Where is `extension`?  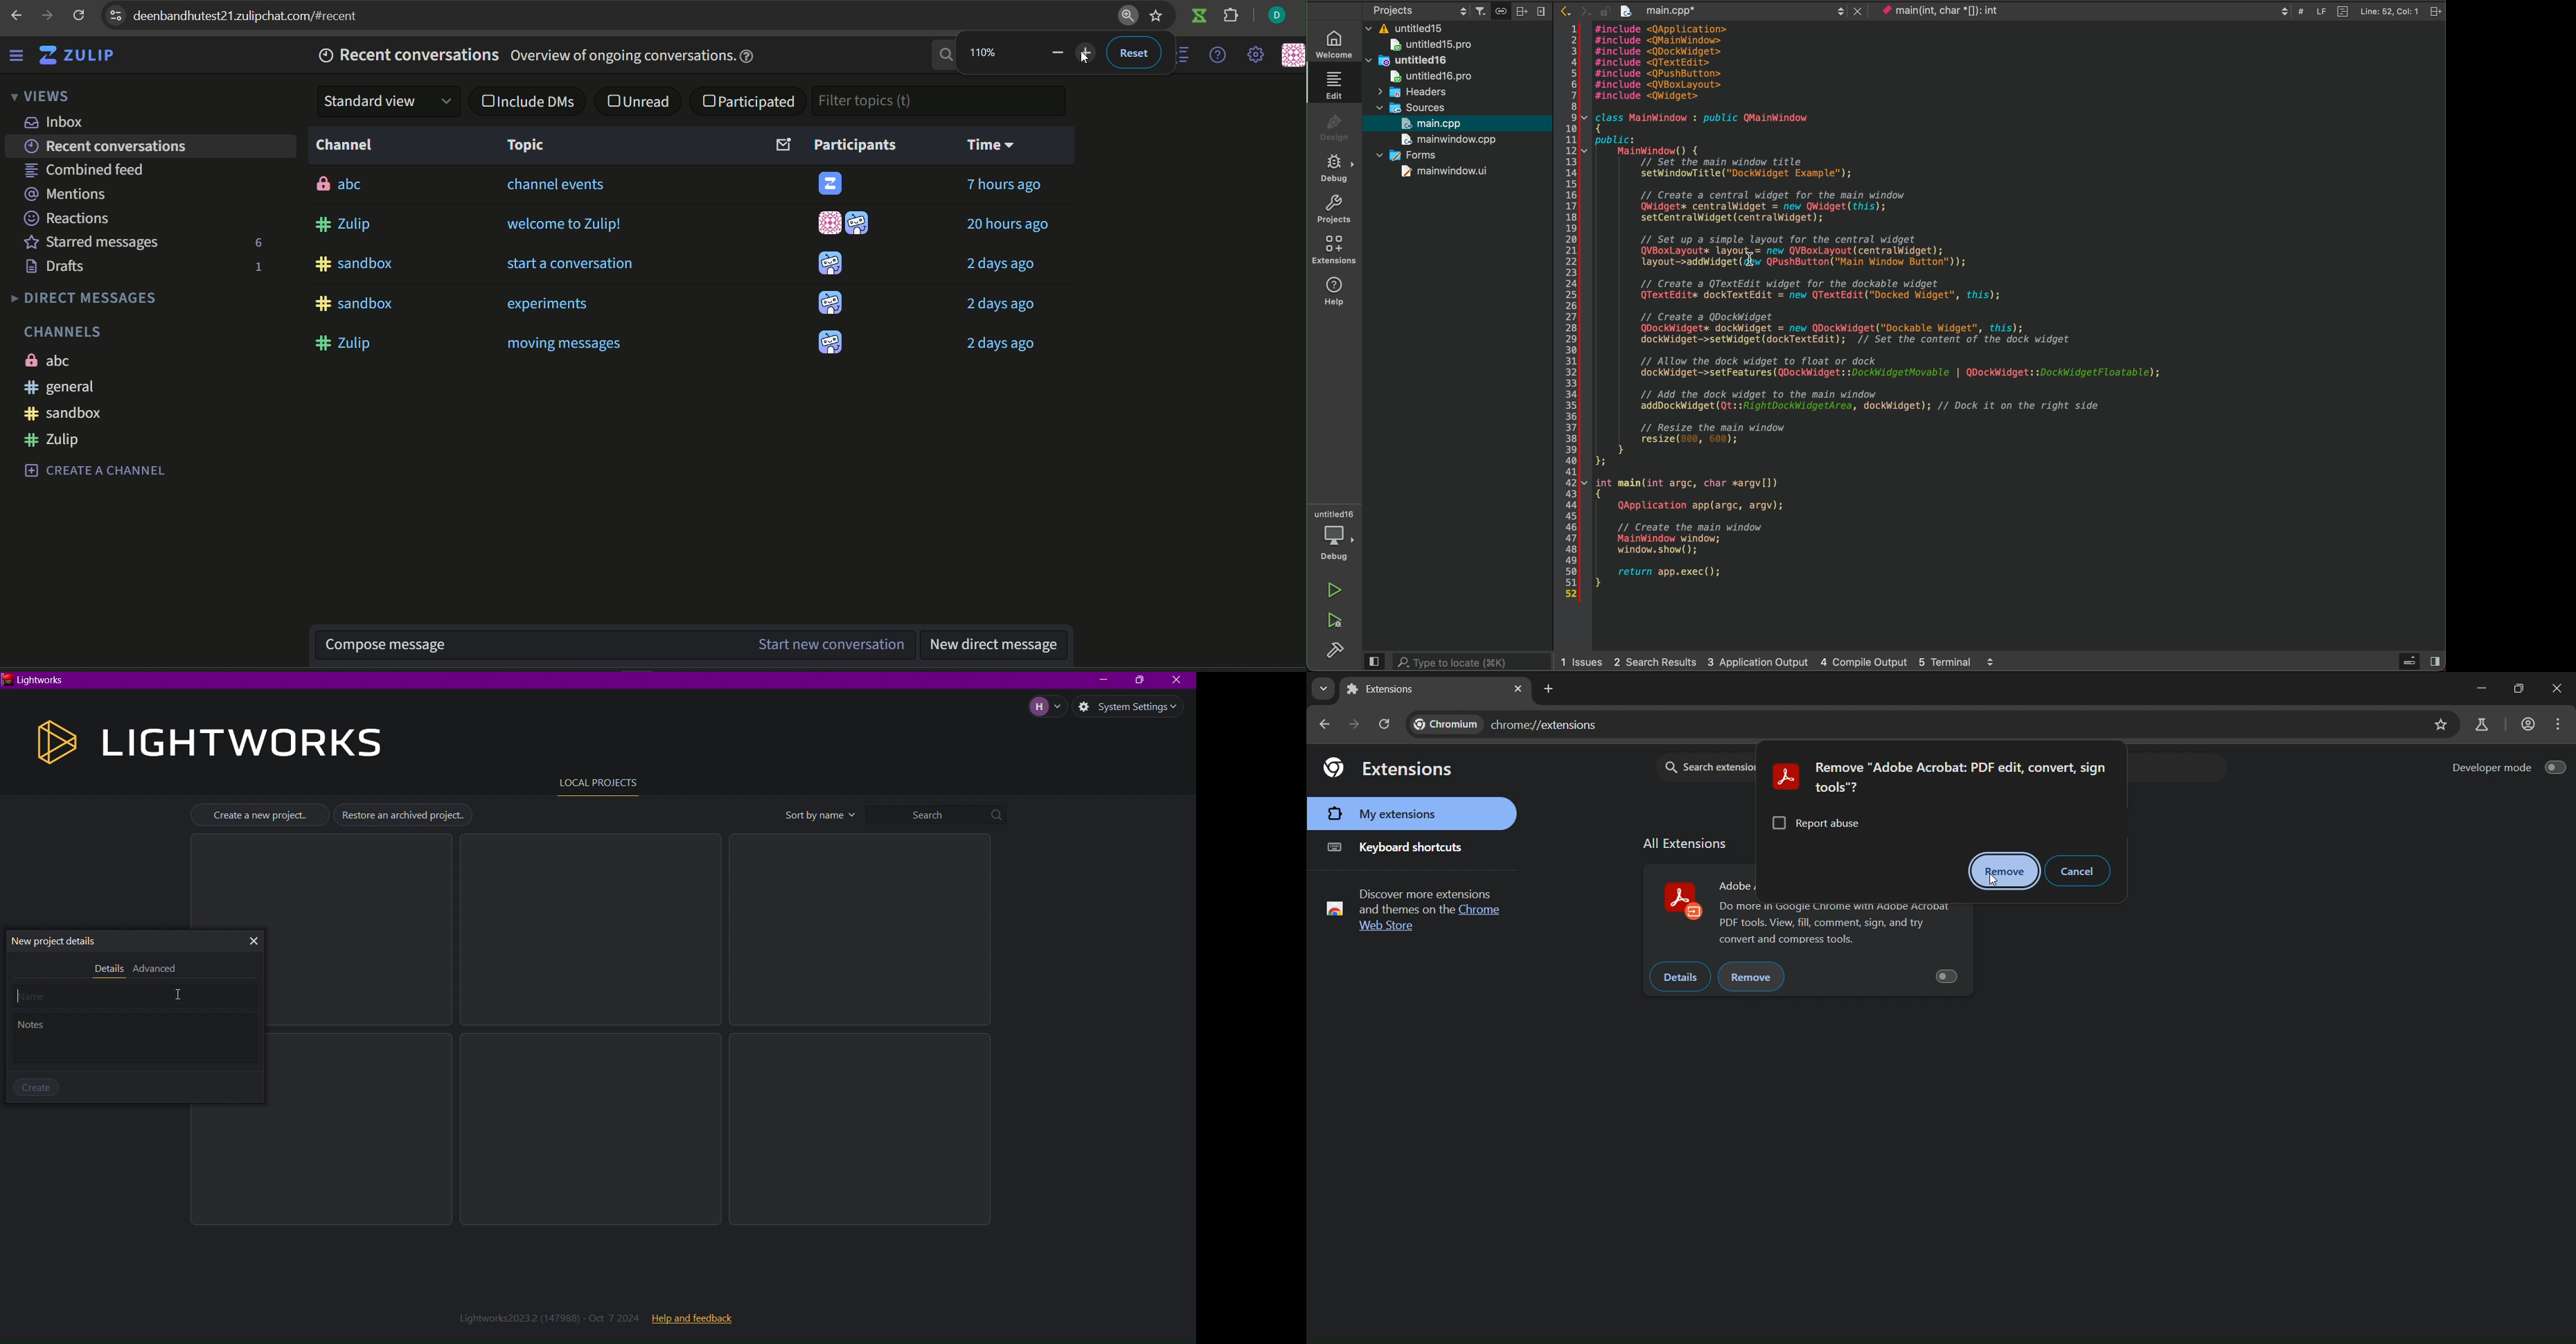 extension is located at coordinates (1232, 17).